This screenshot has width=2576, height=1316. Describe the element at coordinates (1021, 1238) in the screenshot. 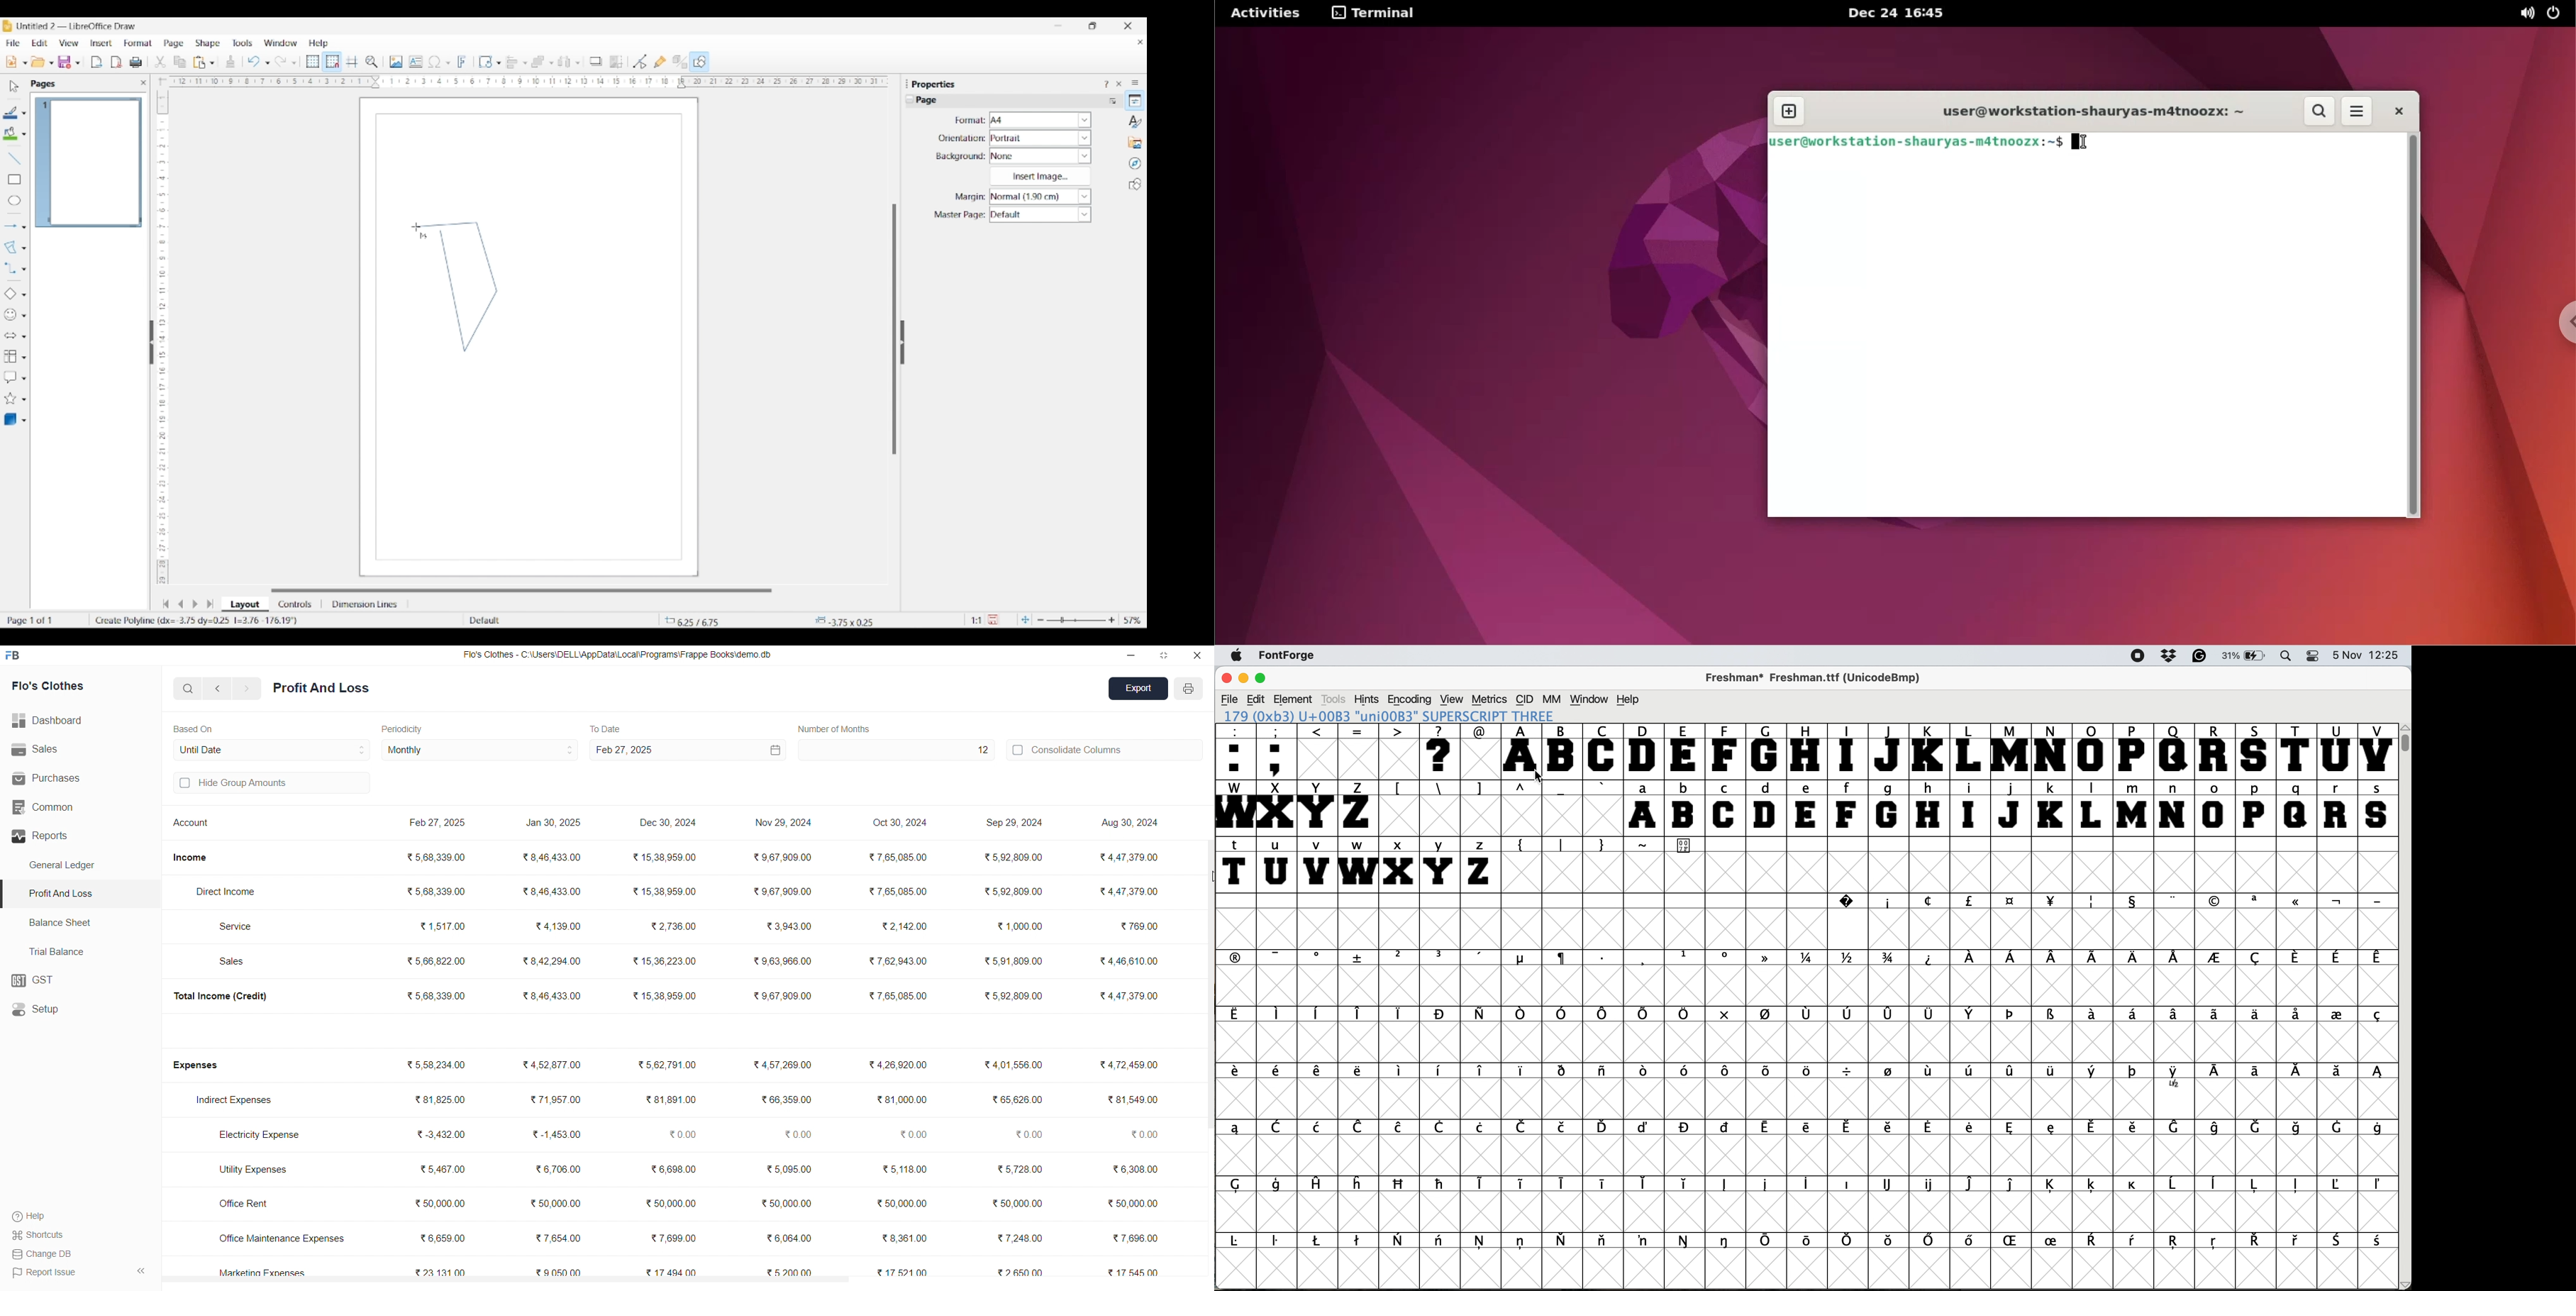

I see `₹7,248.00` at that location.